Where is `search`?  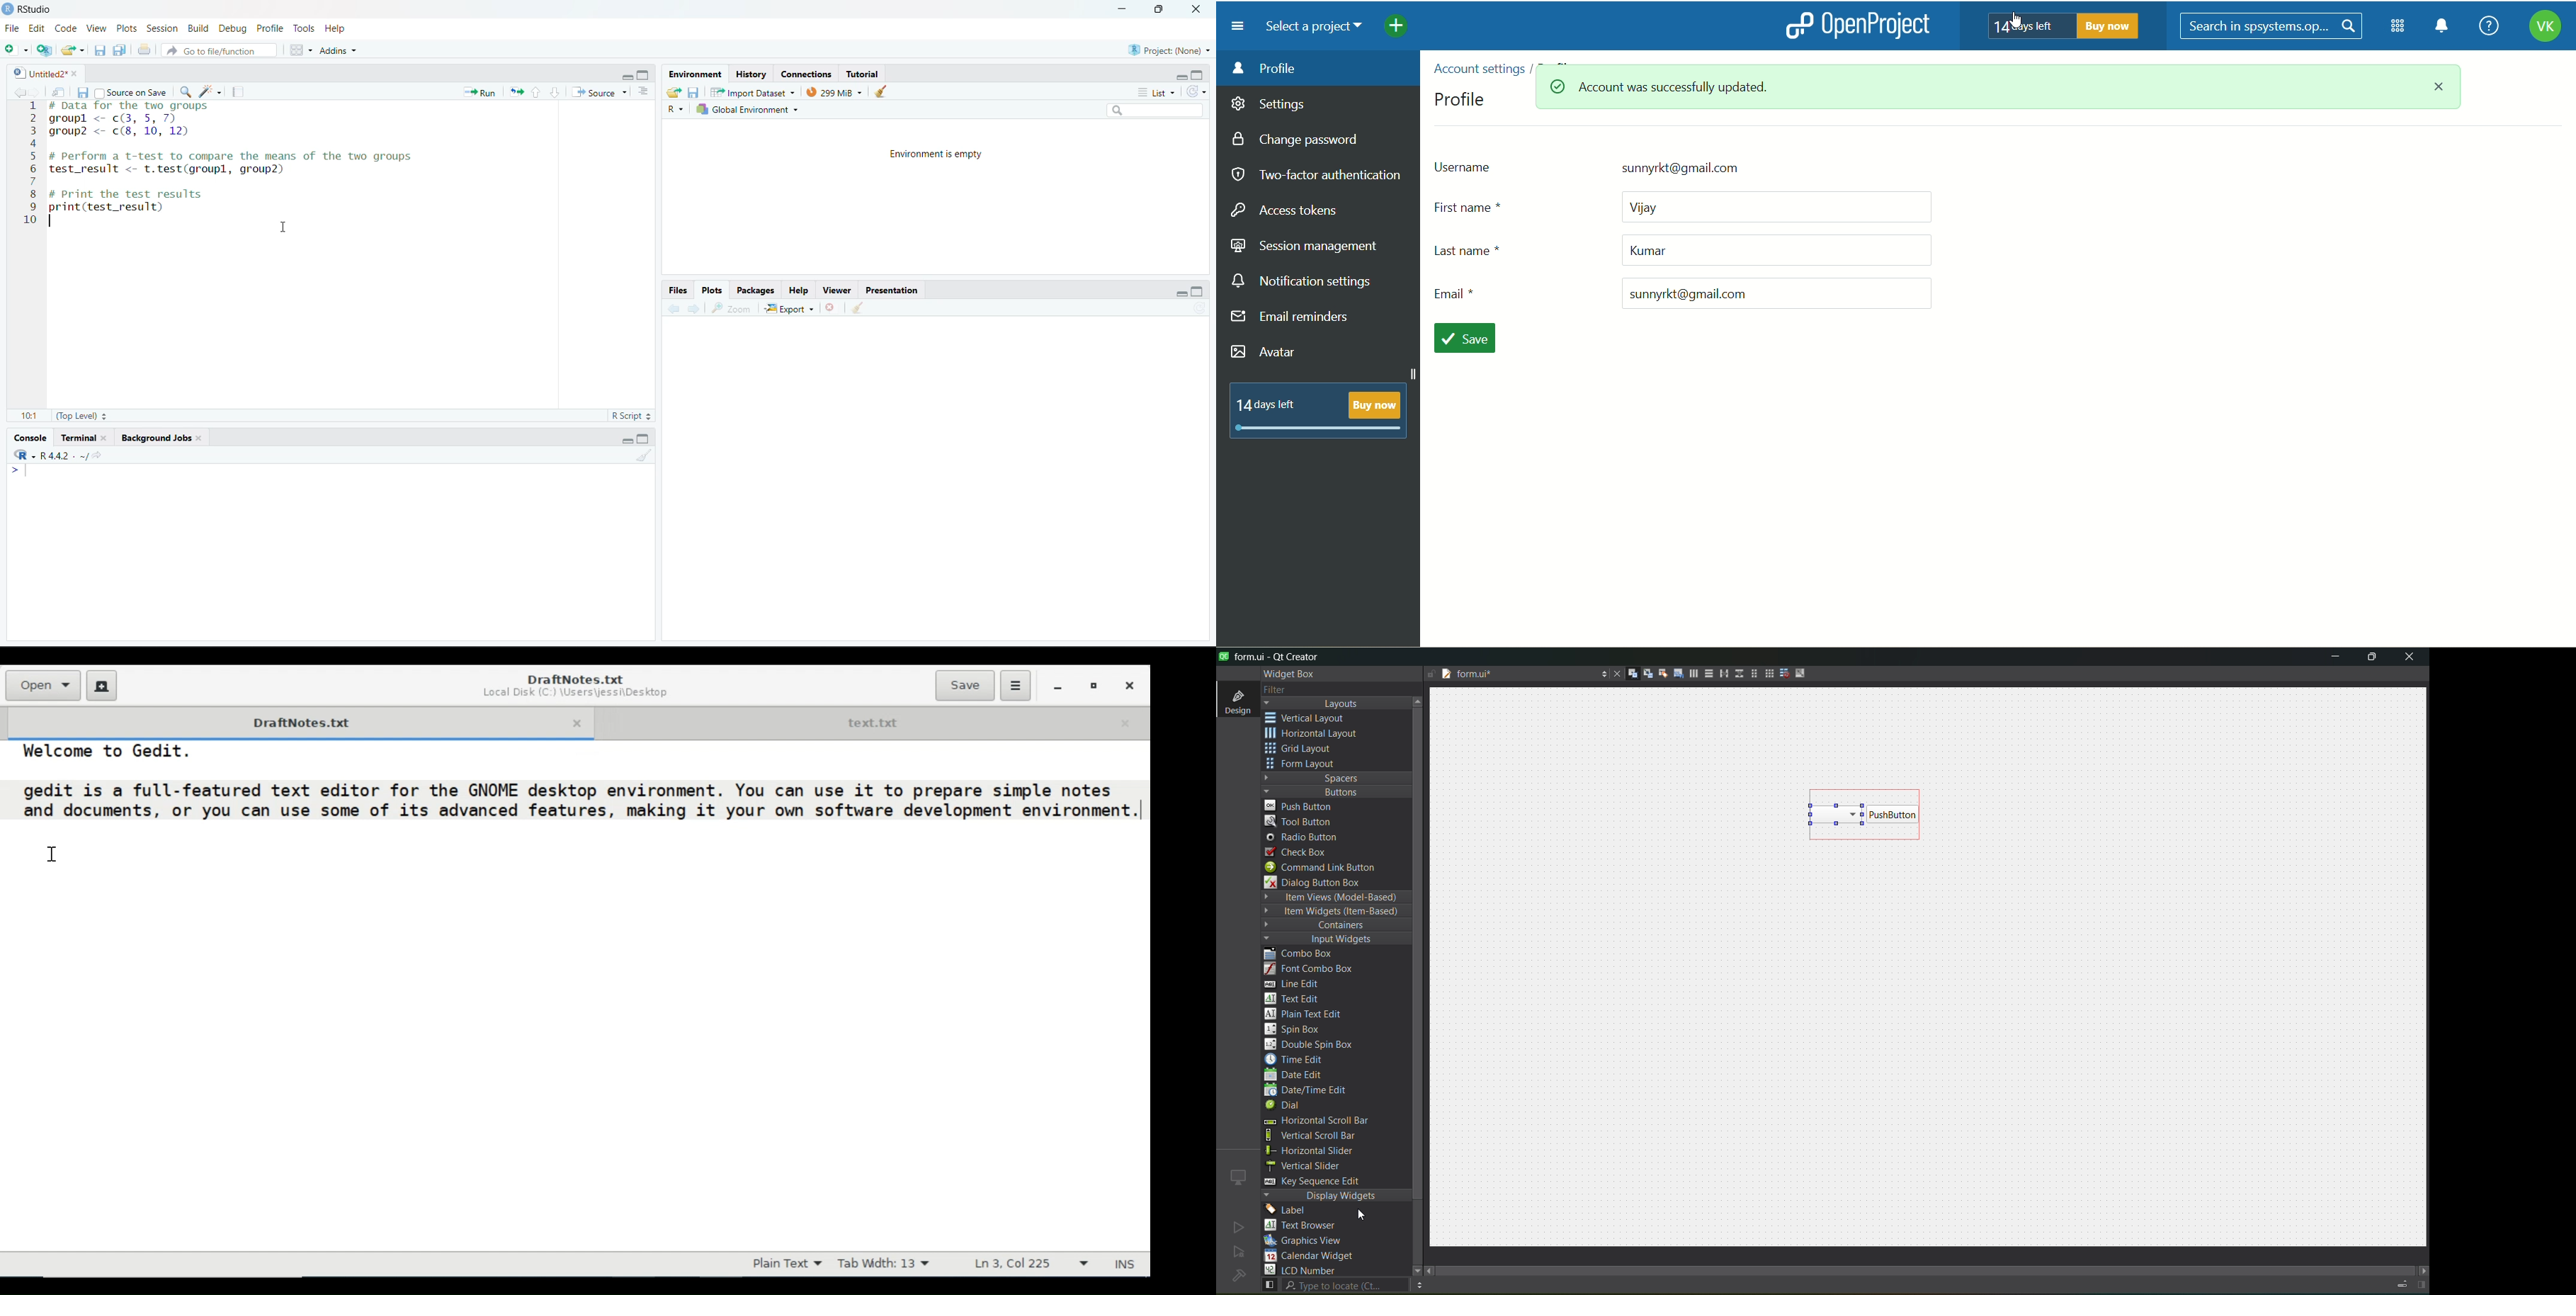 search is located at coordinates (1334, 1286).